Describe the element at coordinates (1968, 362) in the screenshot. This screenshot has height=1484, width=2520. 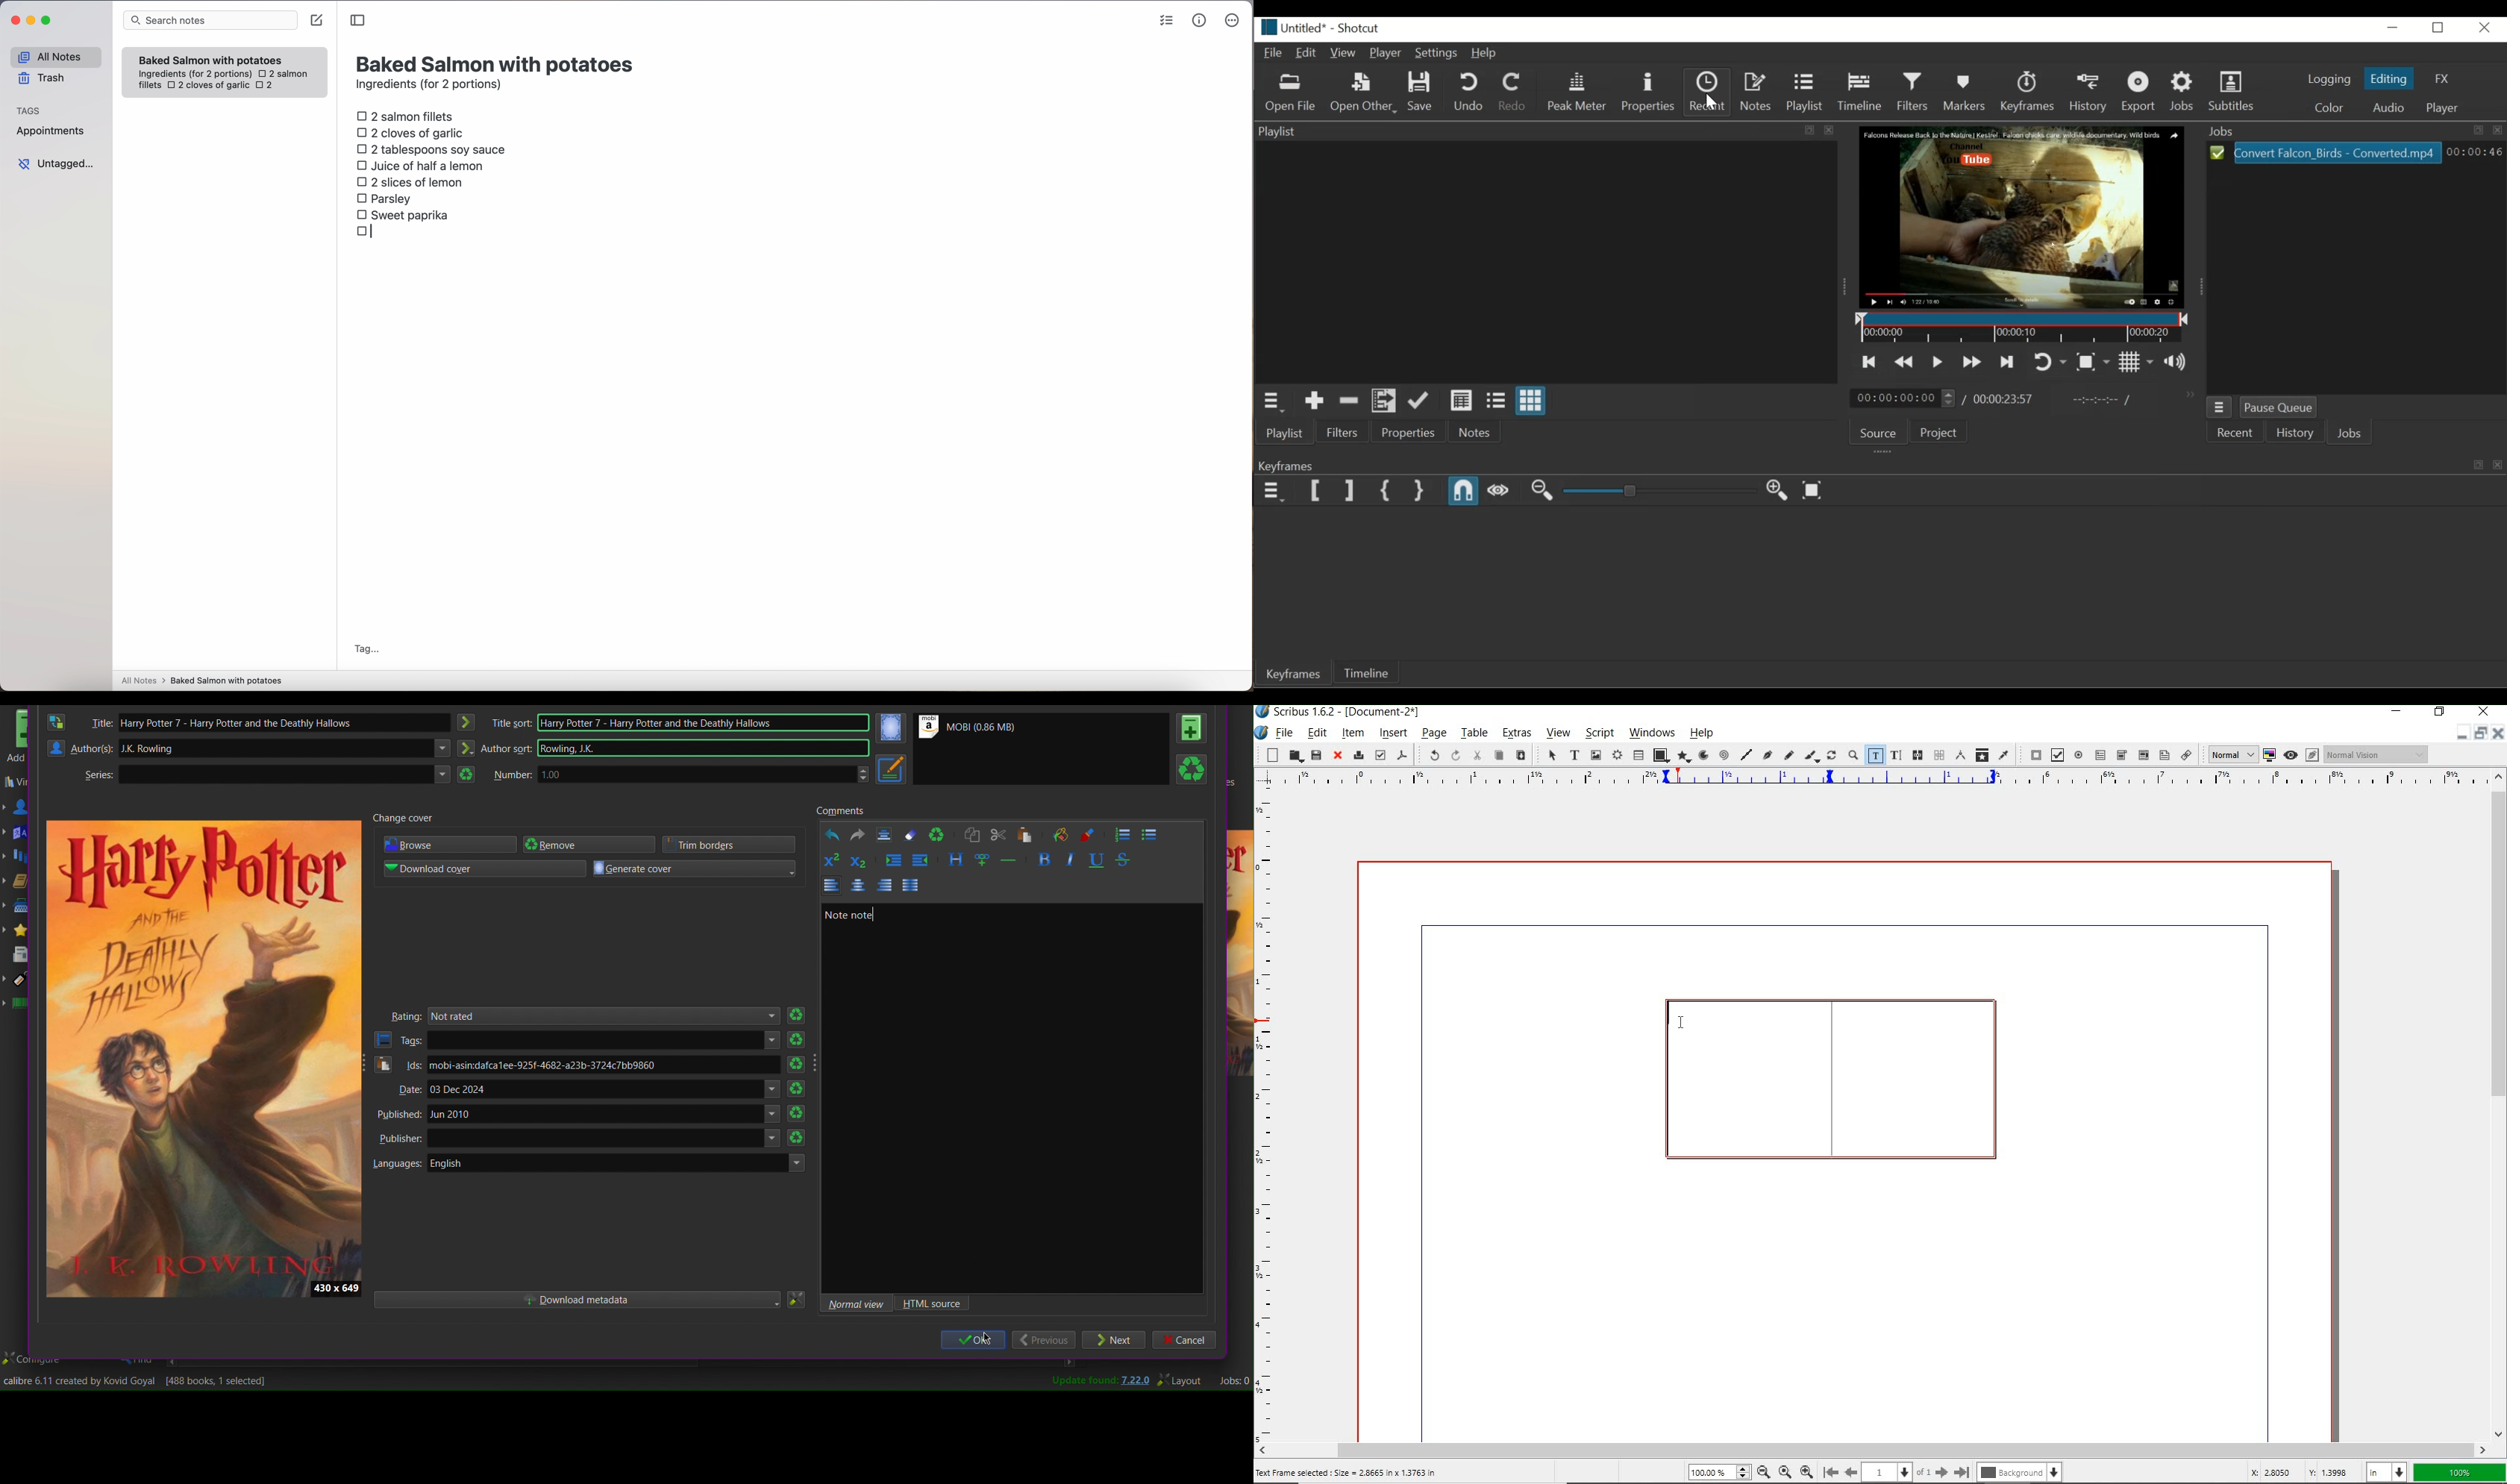
I see `Play quickly forward` at that location.